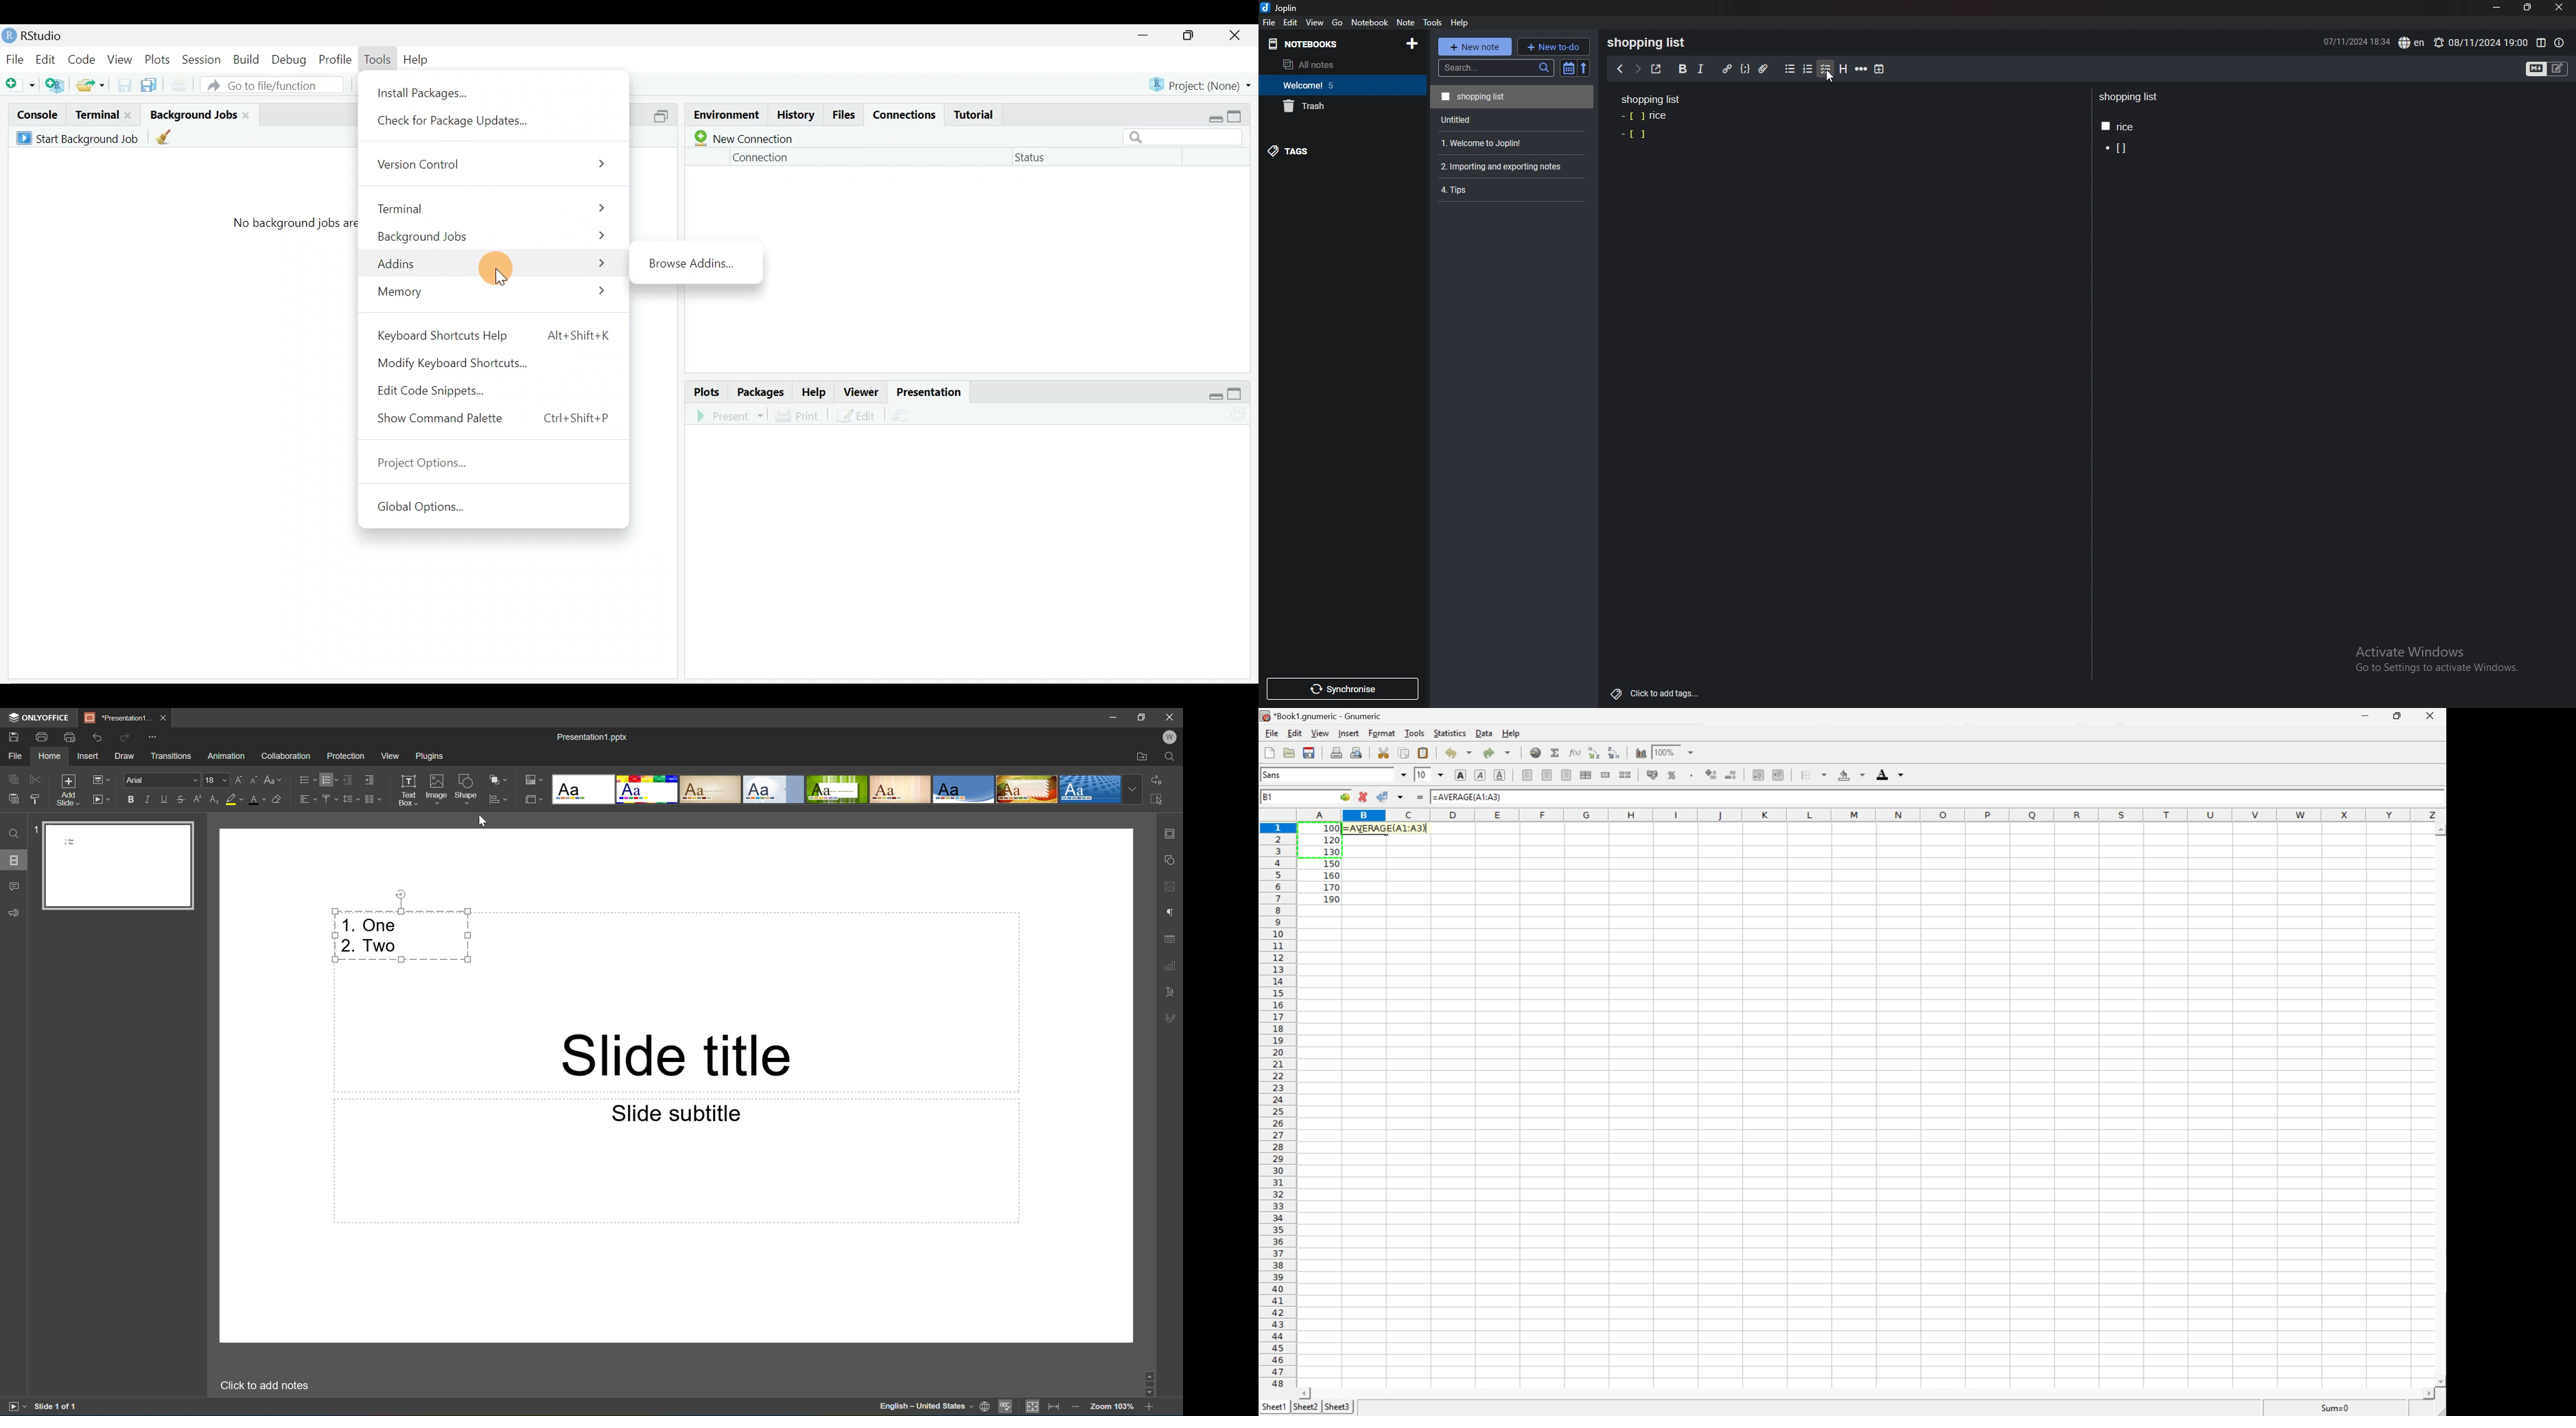 The height and width of the screenshot is (1428, 2576). What do you see at coordinates (1340, 1407) in the screenshot?
I see `Sheet3` at bounding box center [1340, 1407].